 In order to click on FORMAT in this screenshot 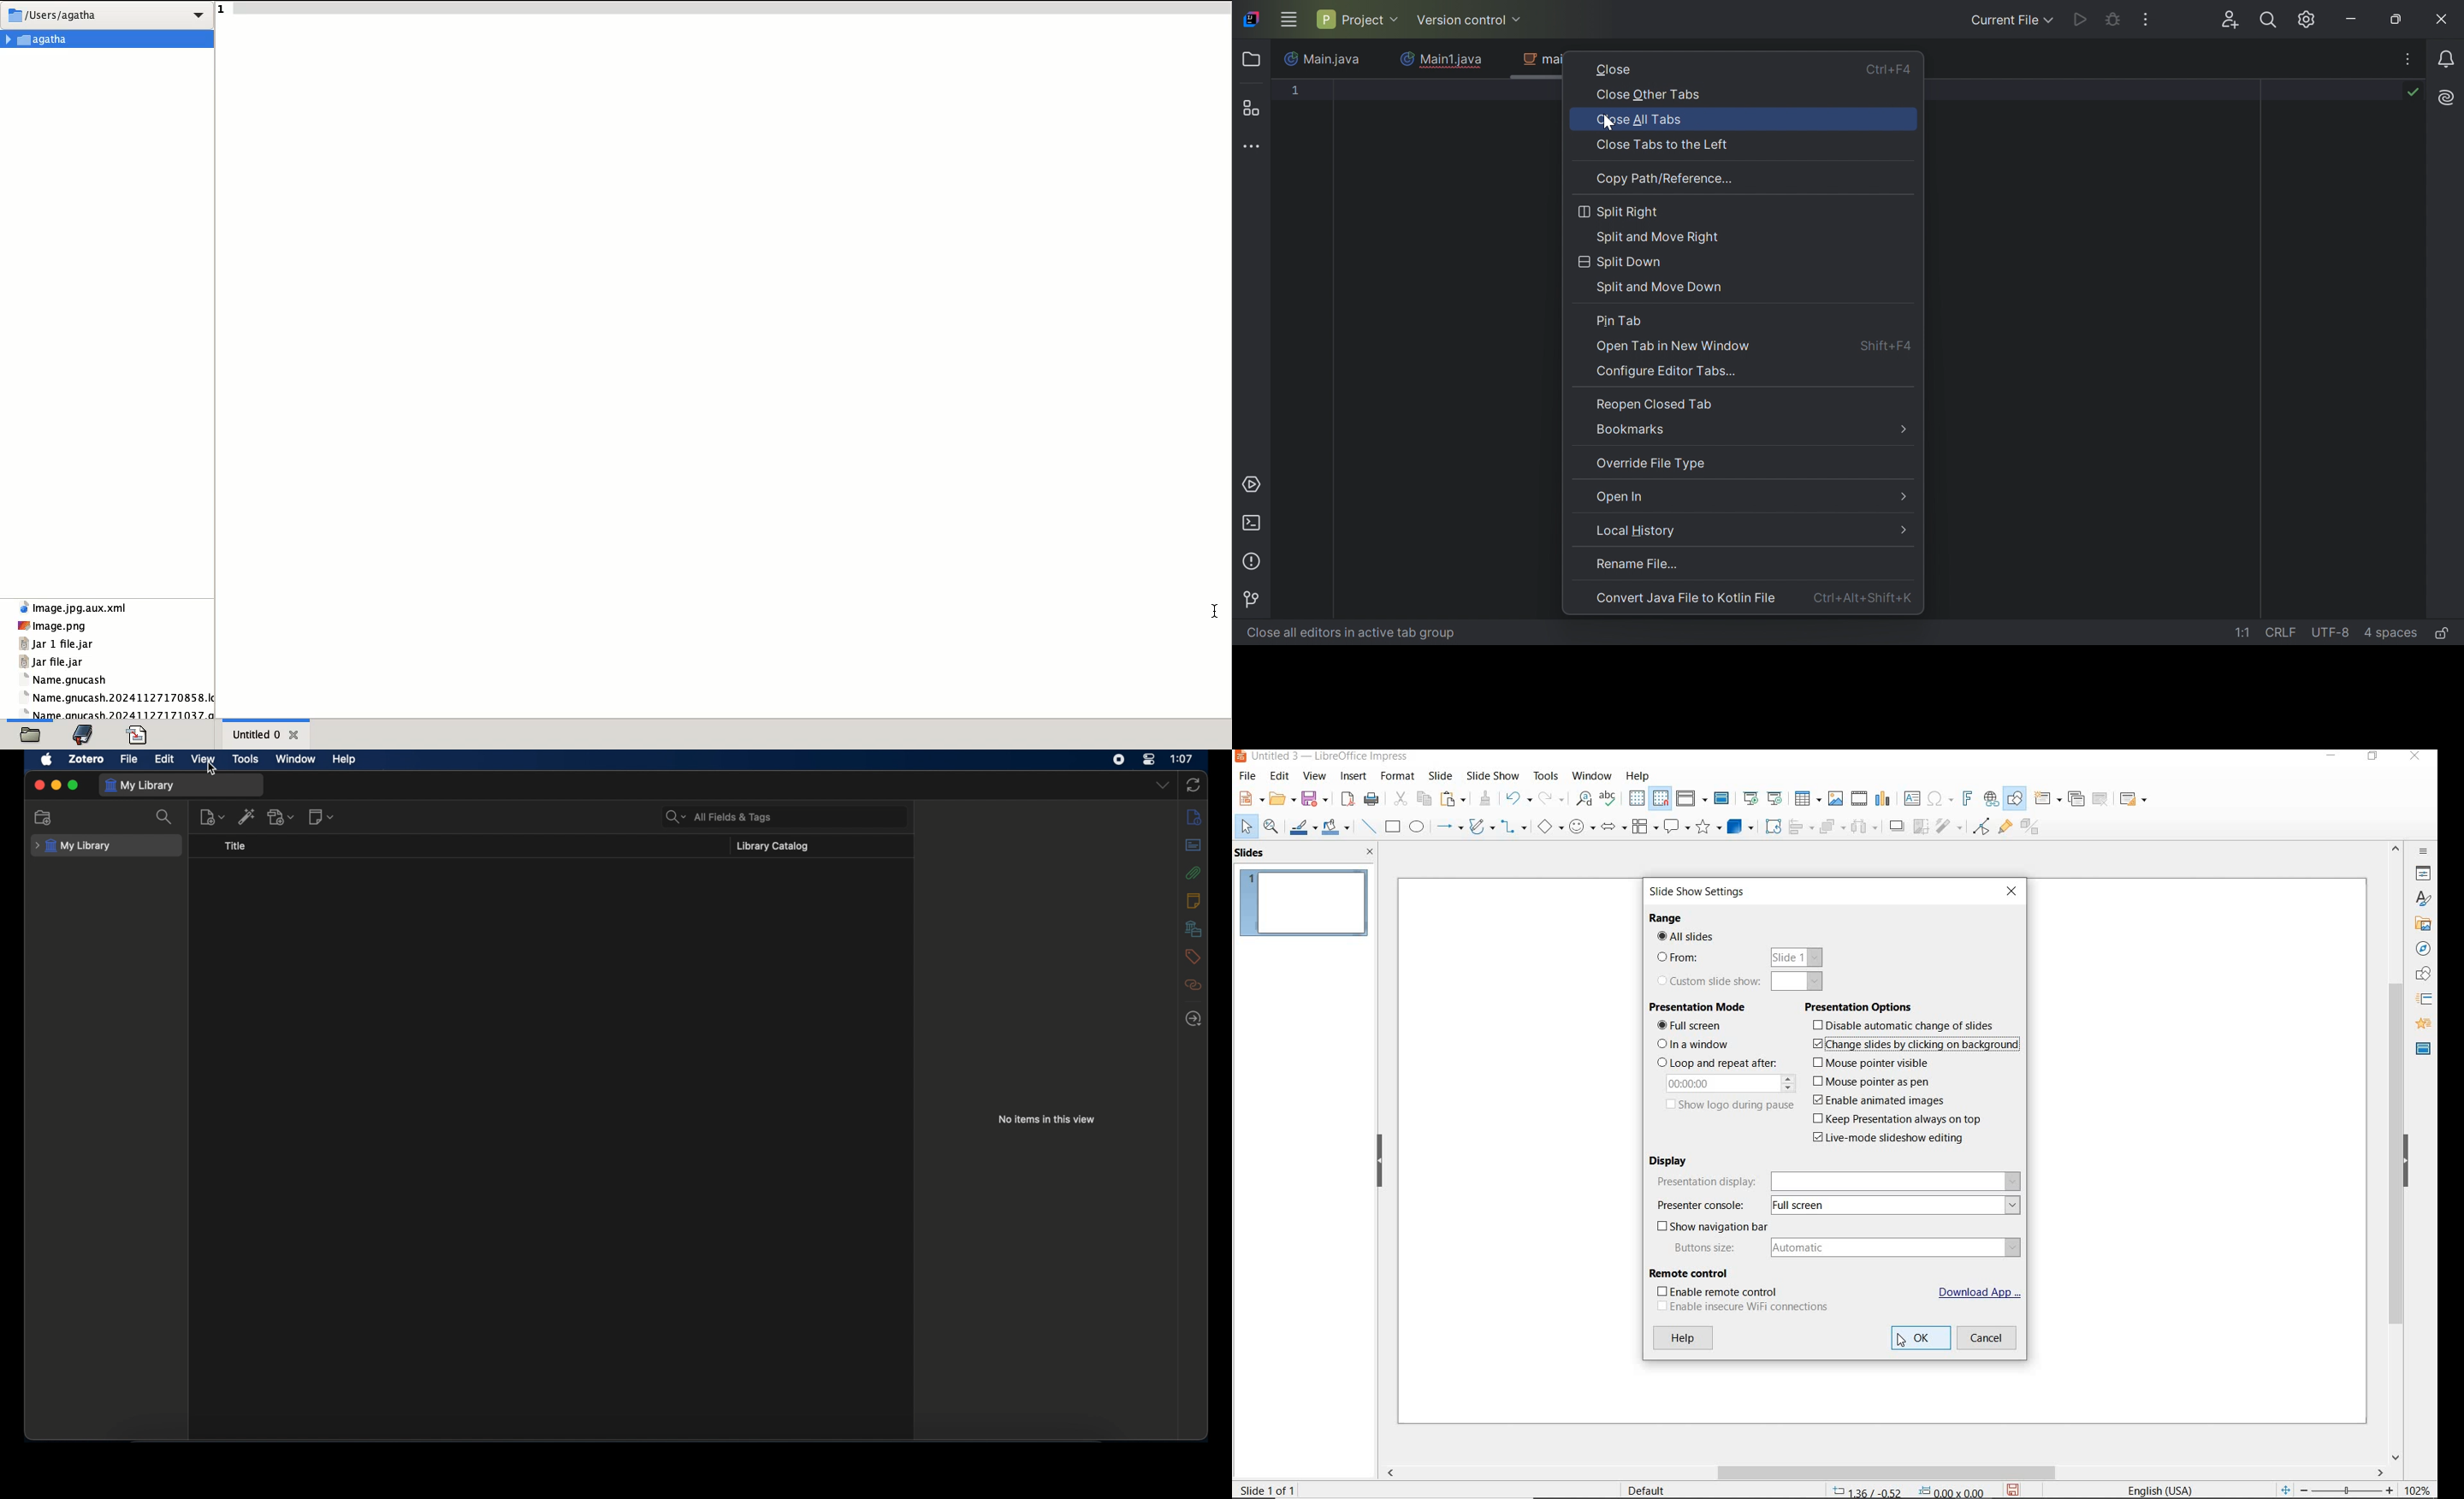, I will do `click(1399, 776)`.